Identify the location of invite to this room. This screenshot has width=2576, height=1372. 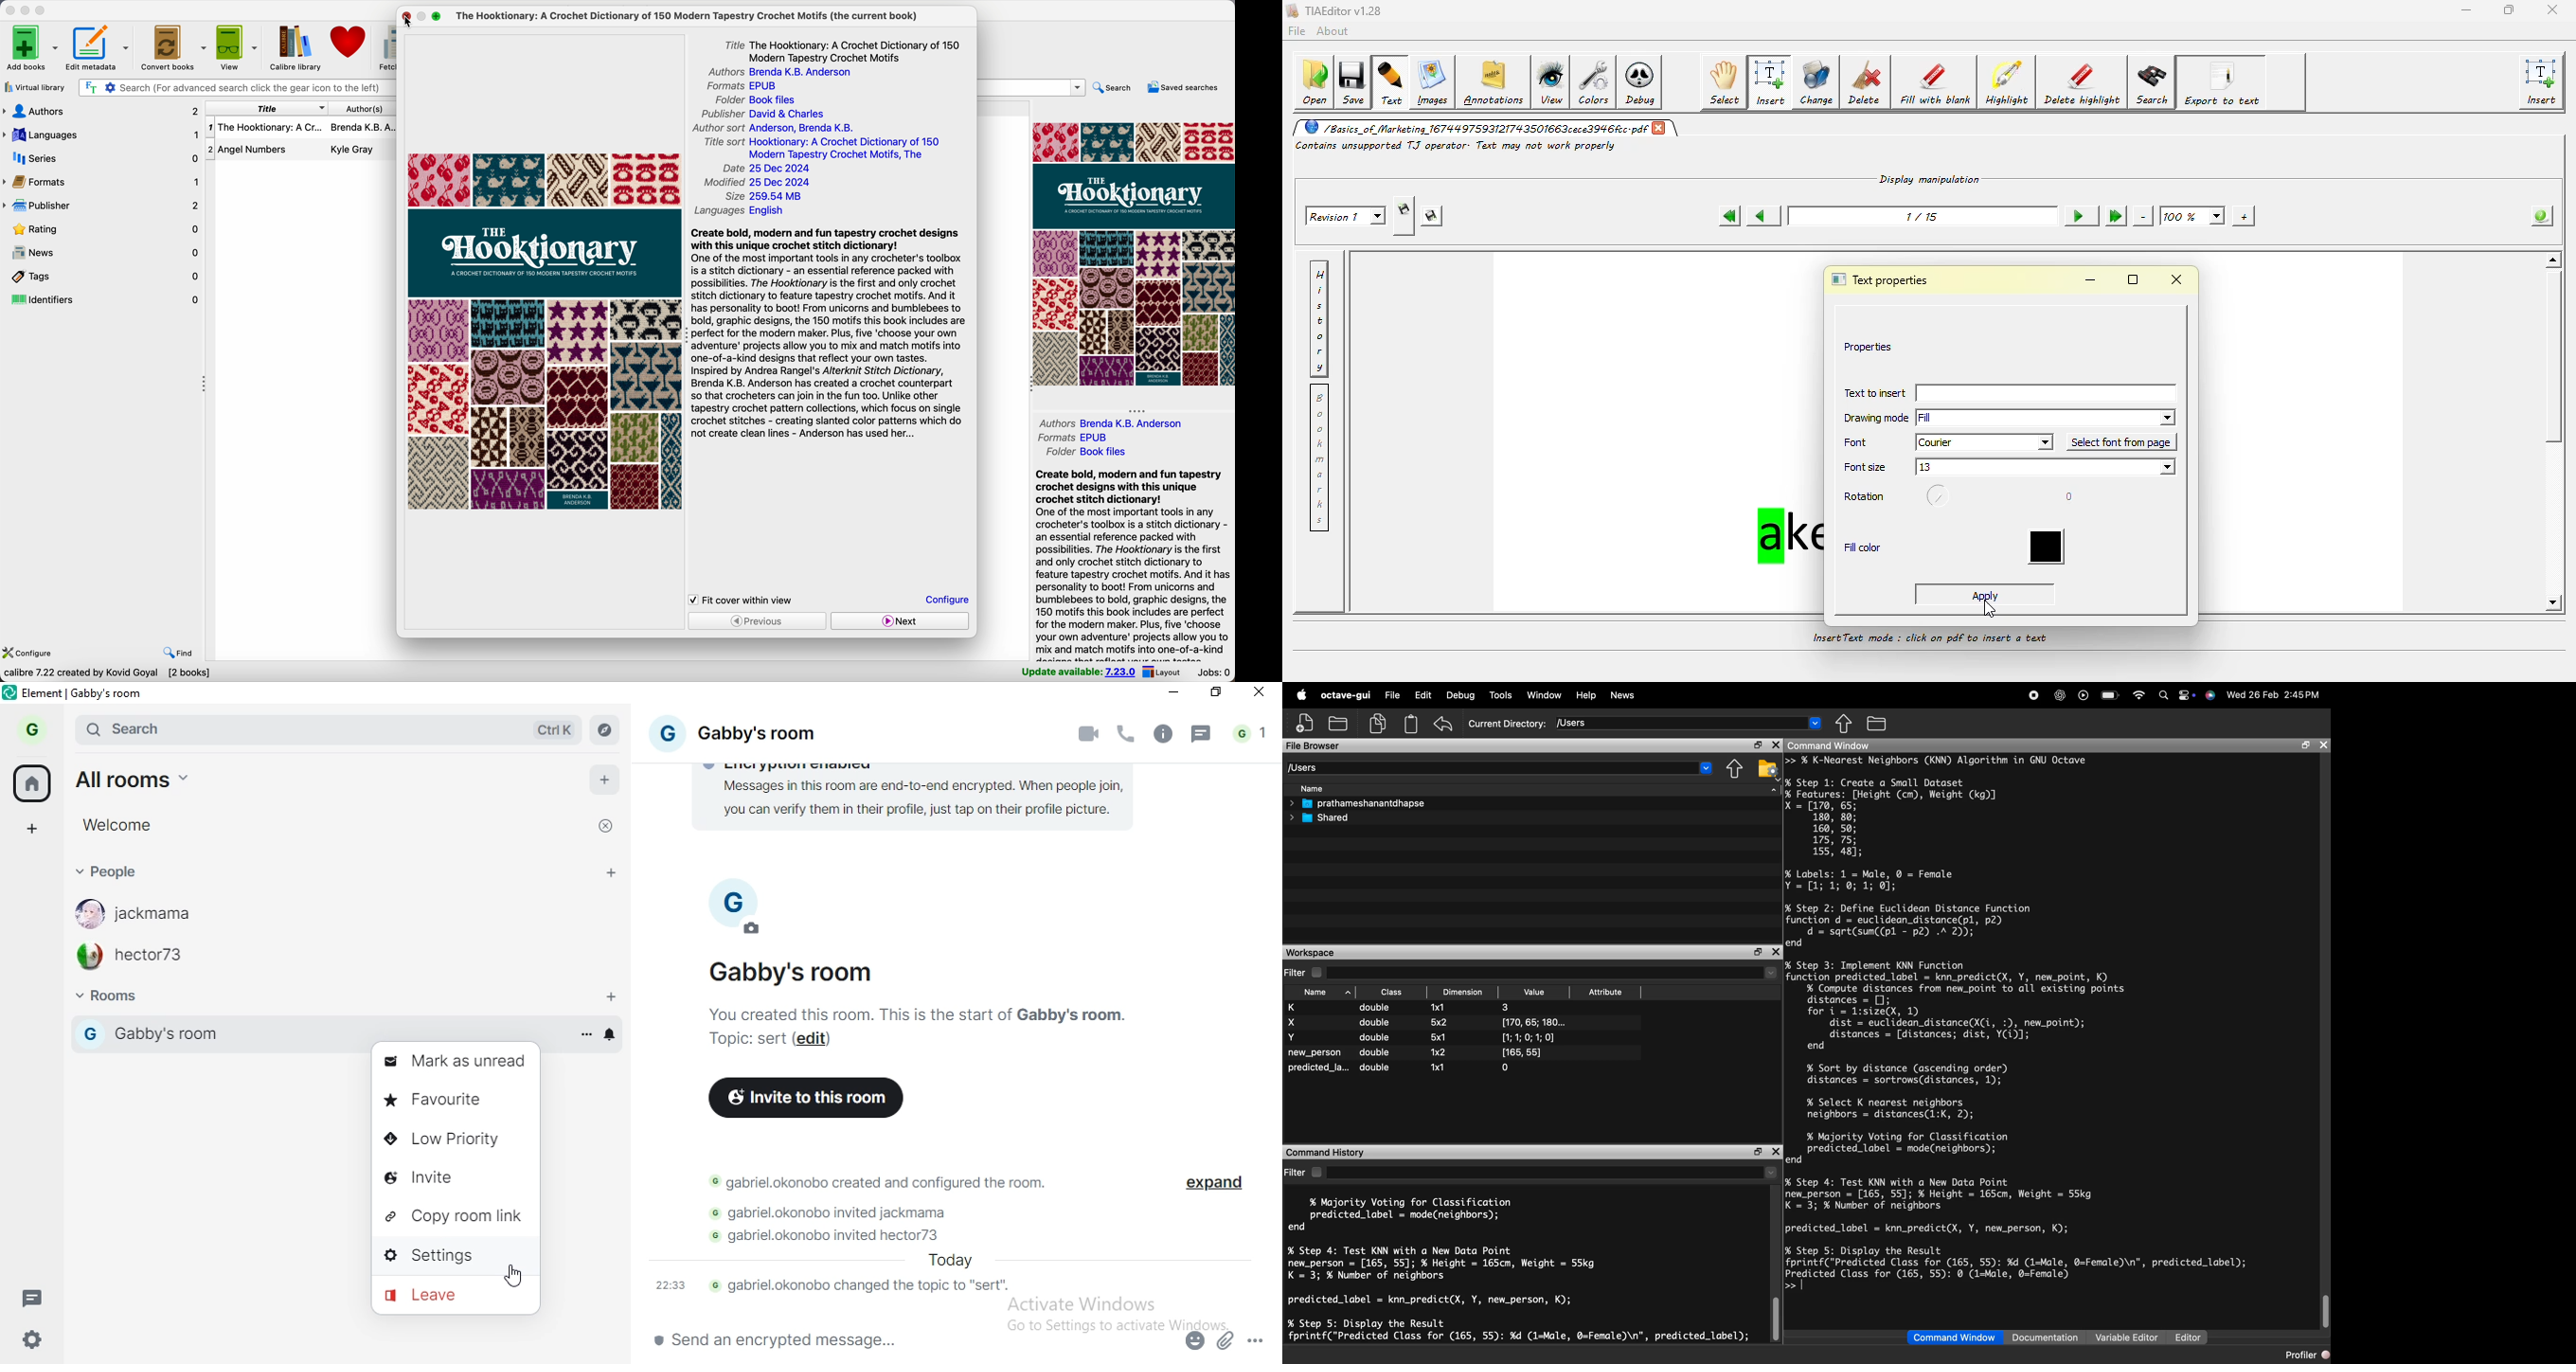
(807, 1097).